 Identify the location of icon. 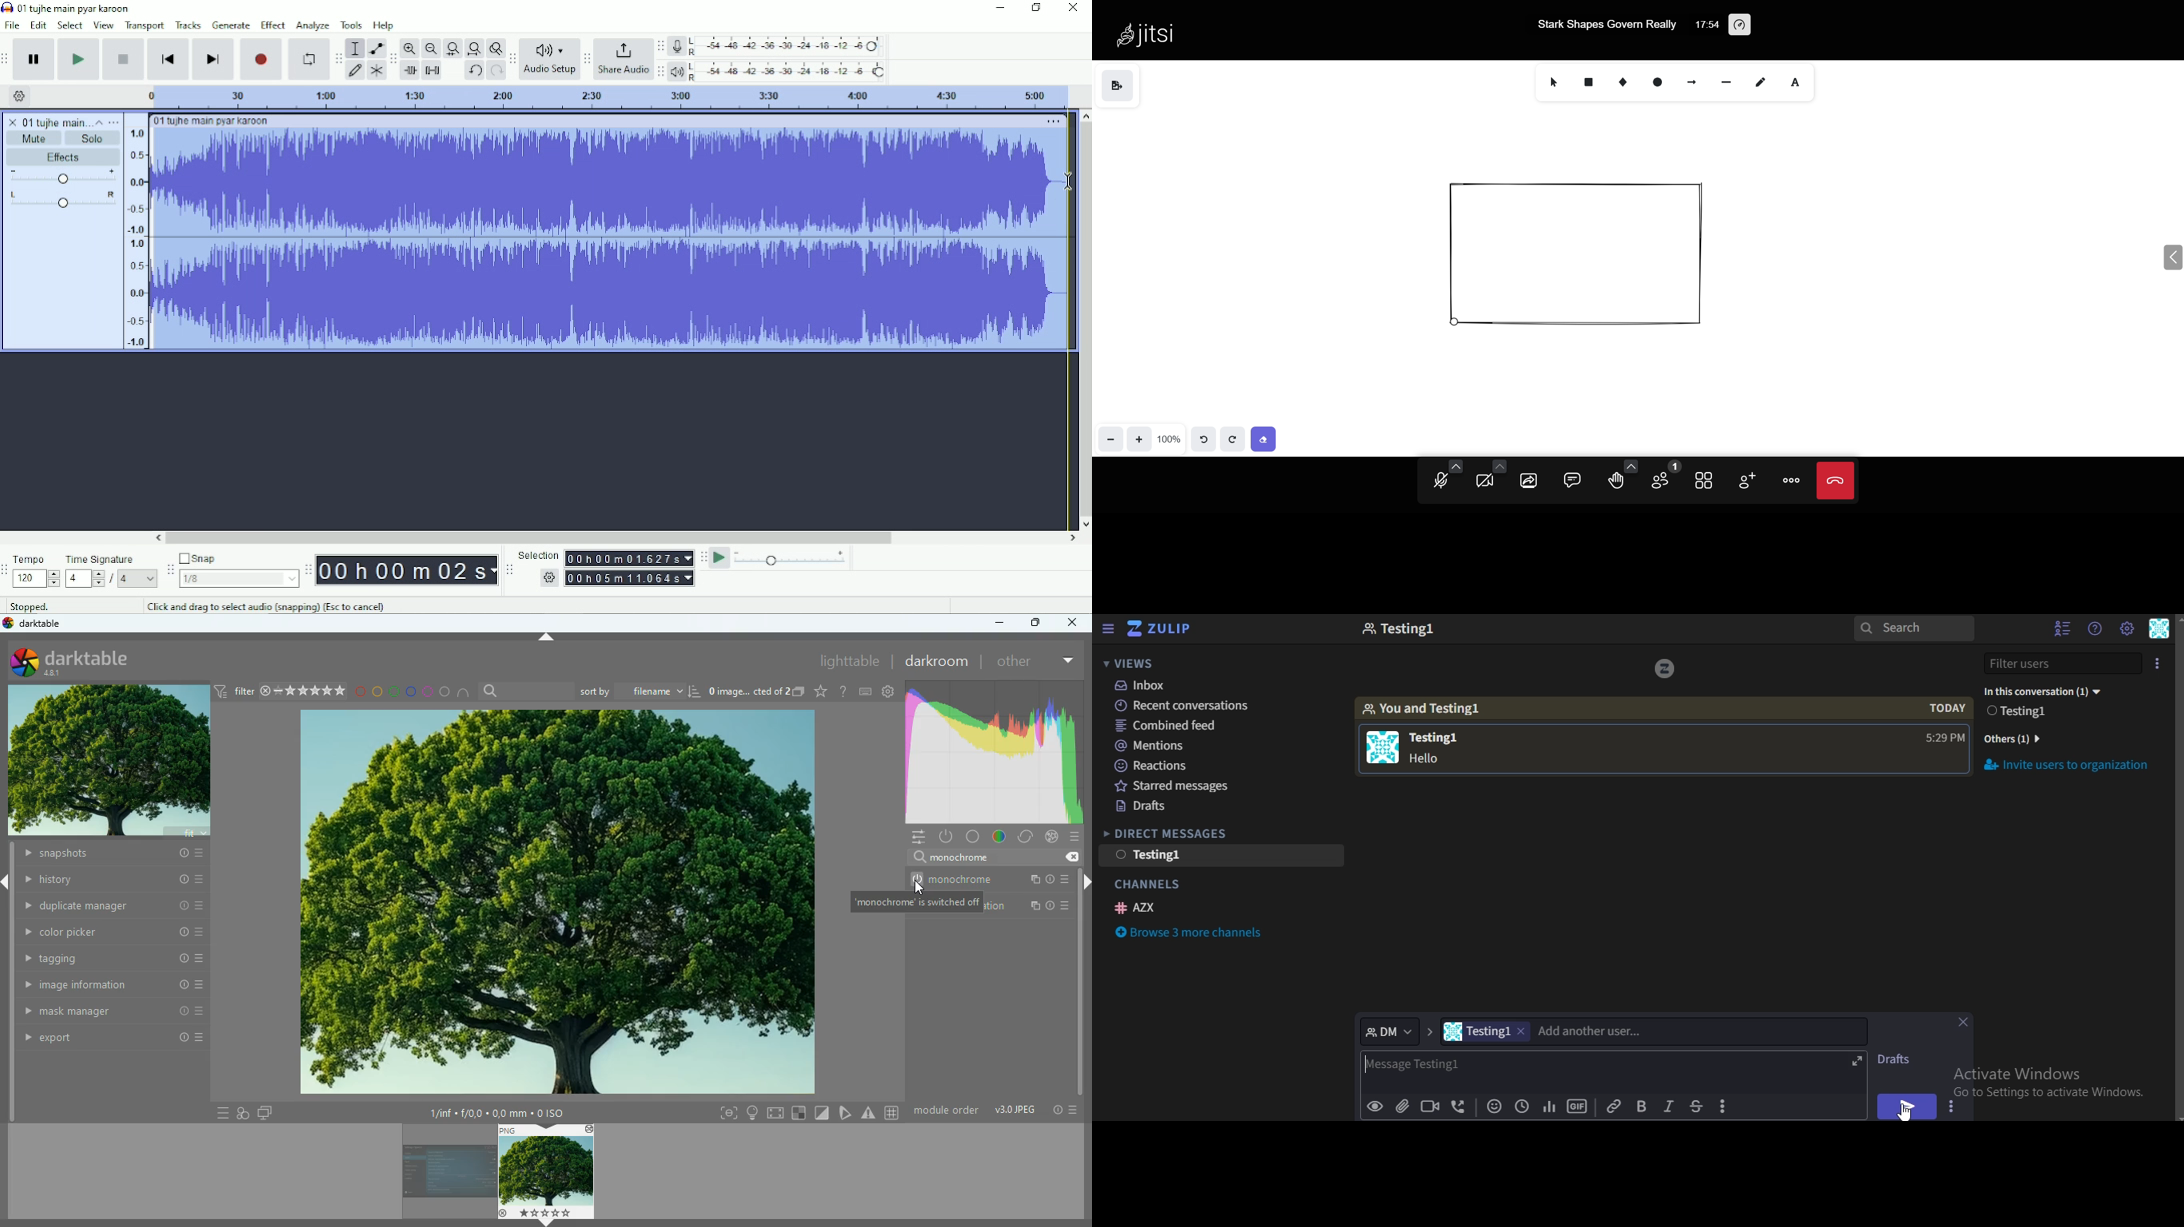
(1666, 669).